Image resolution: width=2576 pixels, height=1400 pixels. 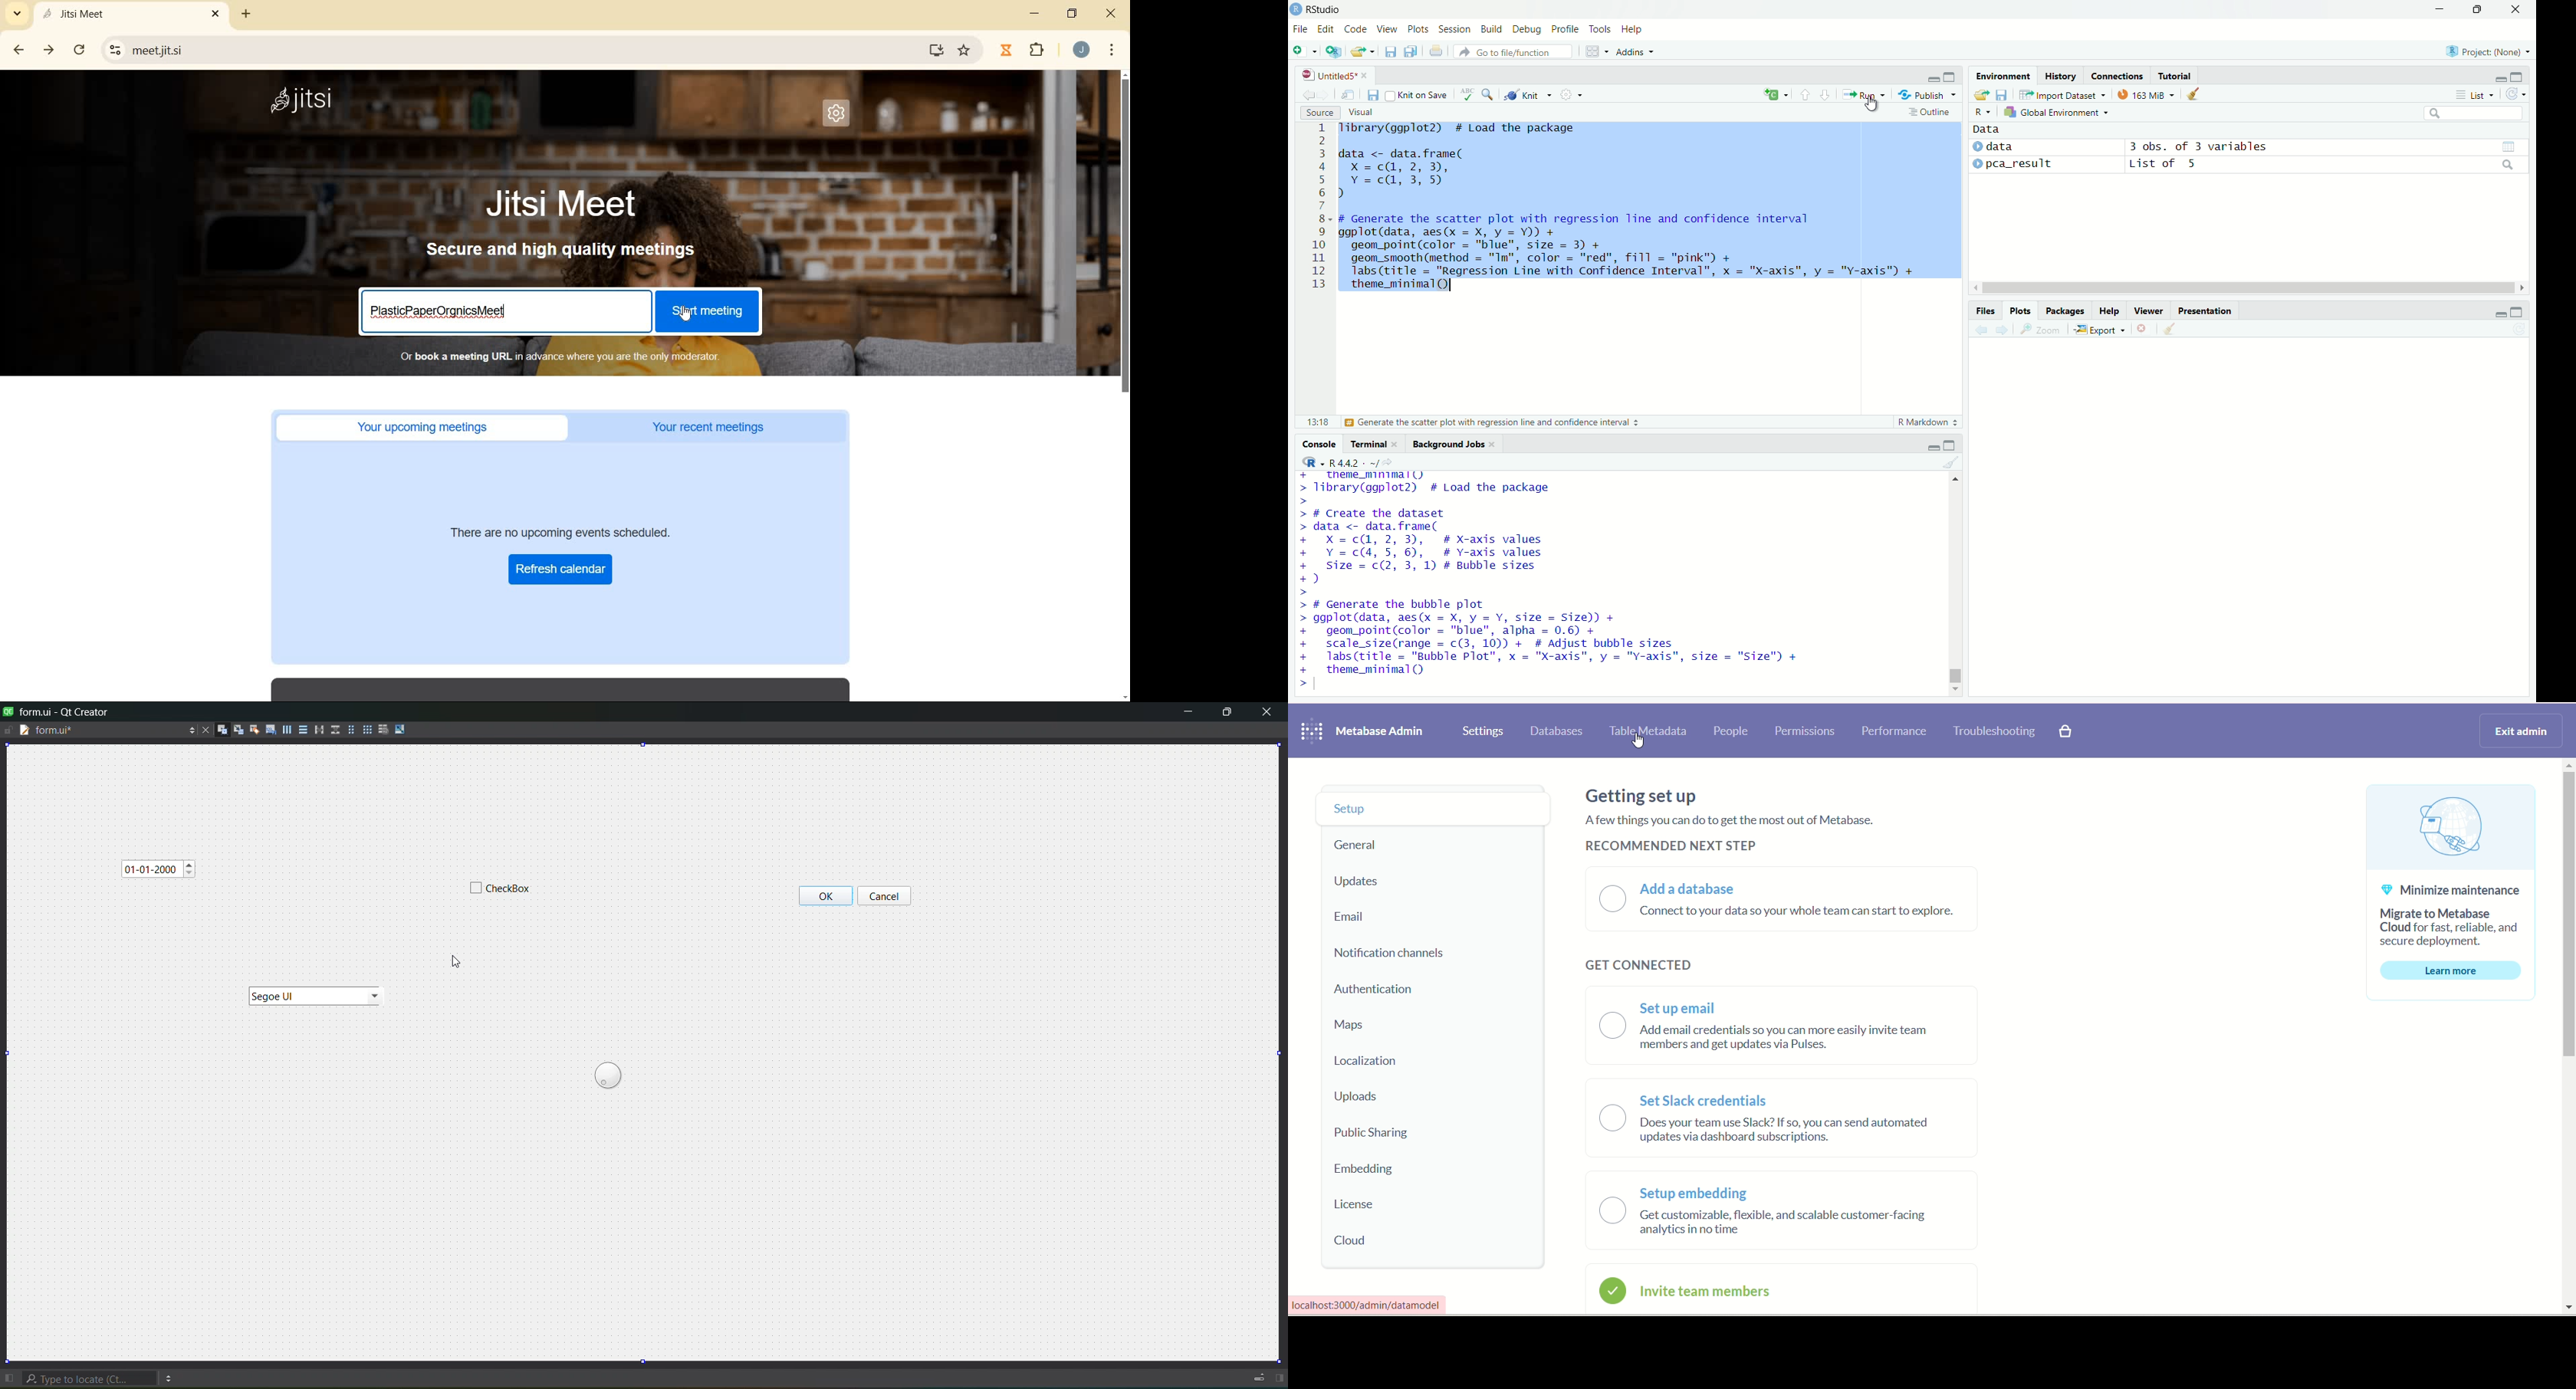 I want to click on system name, so click(x=309, y=102).